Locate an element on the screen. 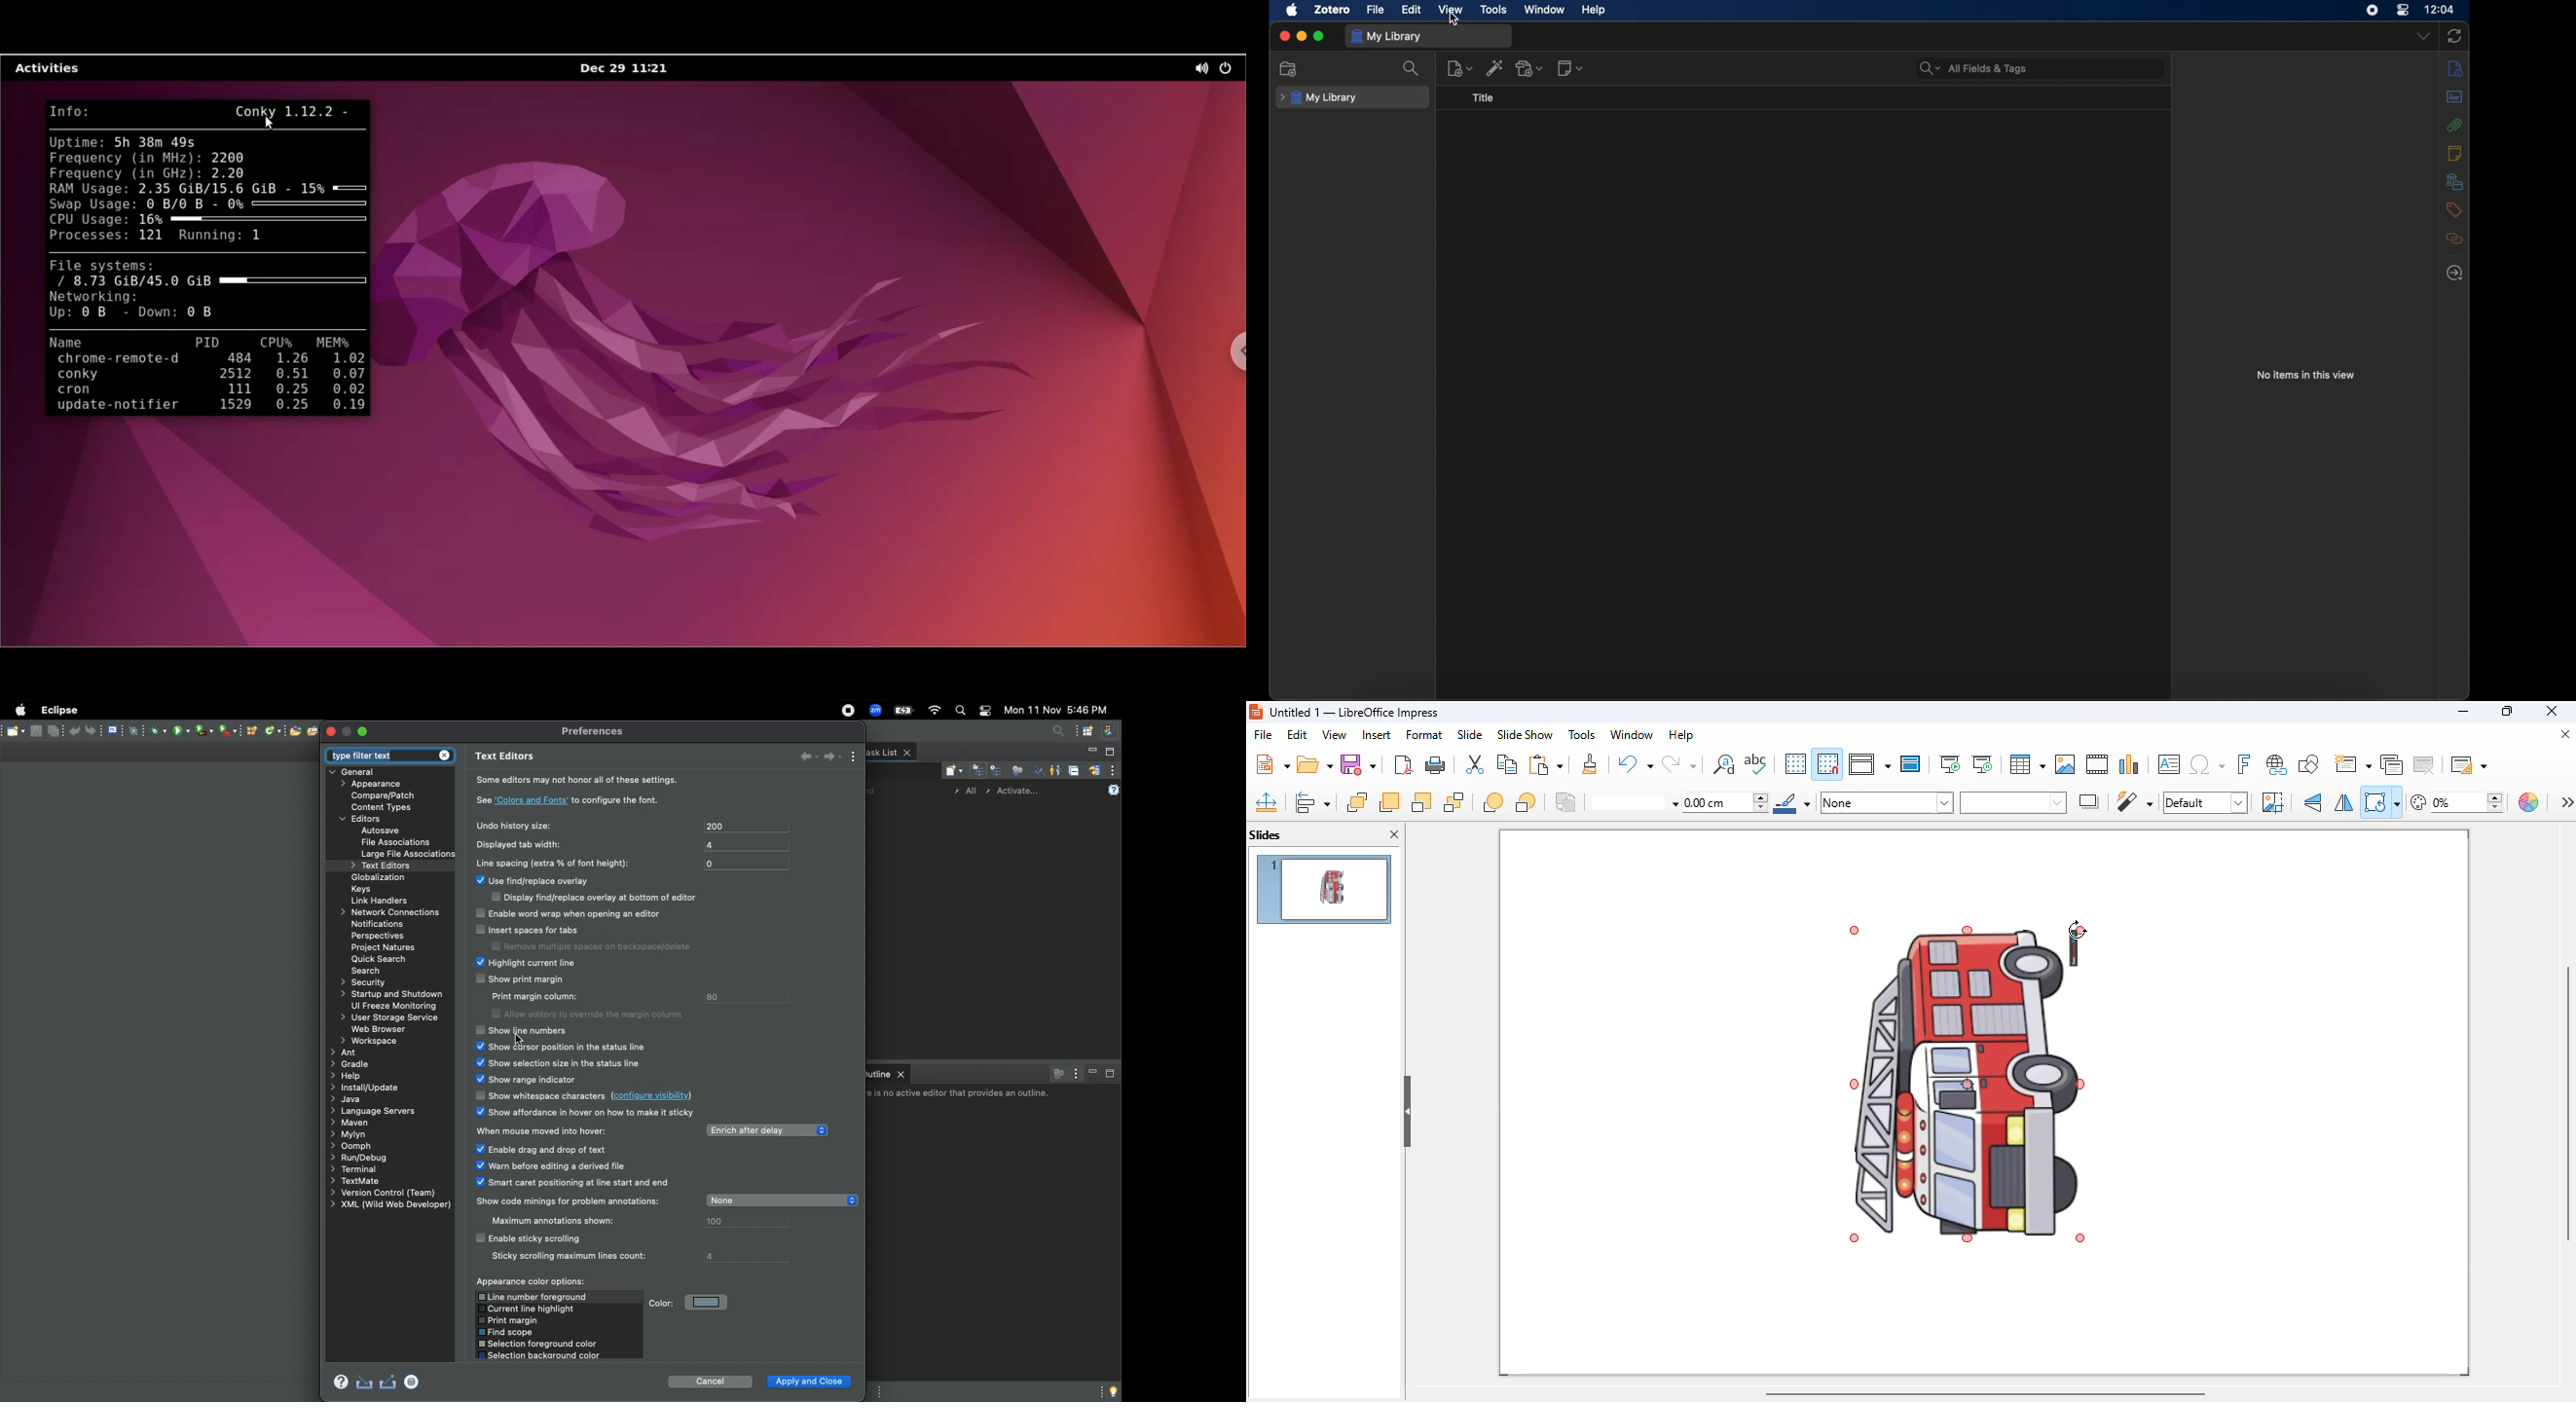  locate is located at coordinates (2455, 273).